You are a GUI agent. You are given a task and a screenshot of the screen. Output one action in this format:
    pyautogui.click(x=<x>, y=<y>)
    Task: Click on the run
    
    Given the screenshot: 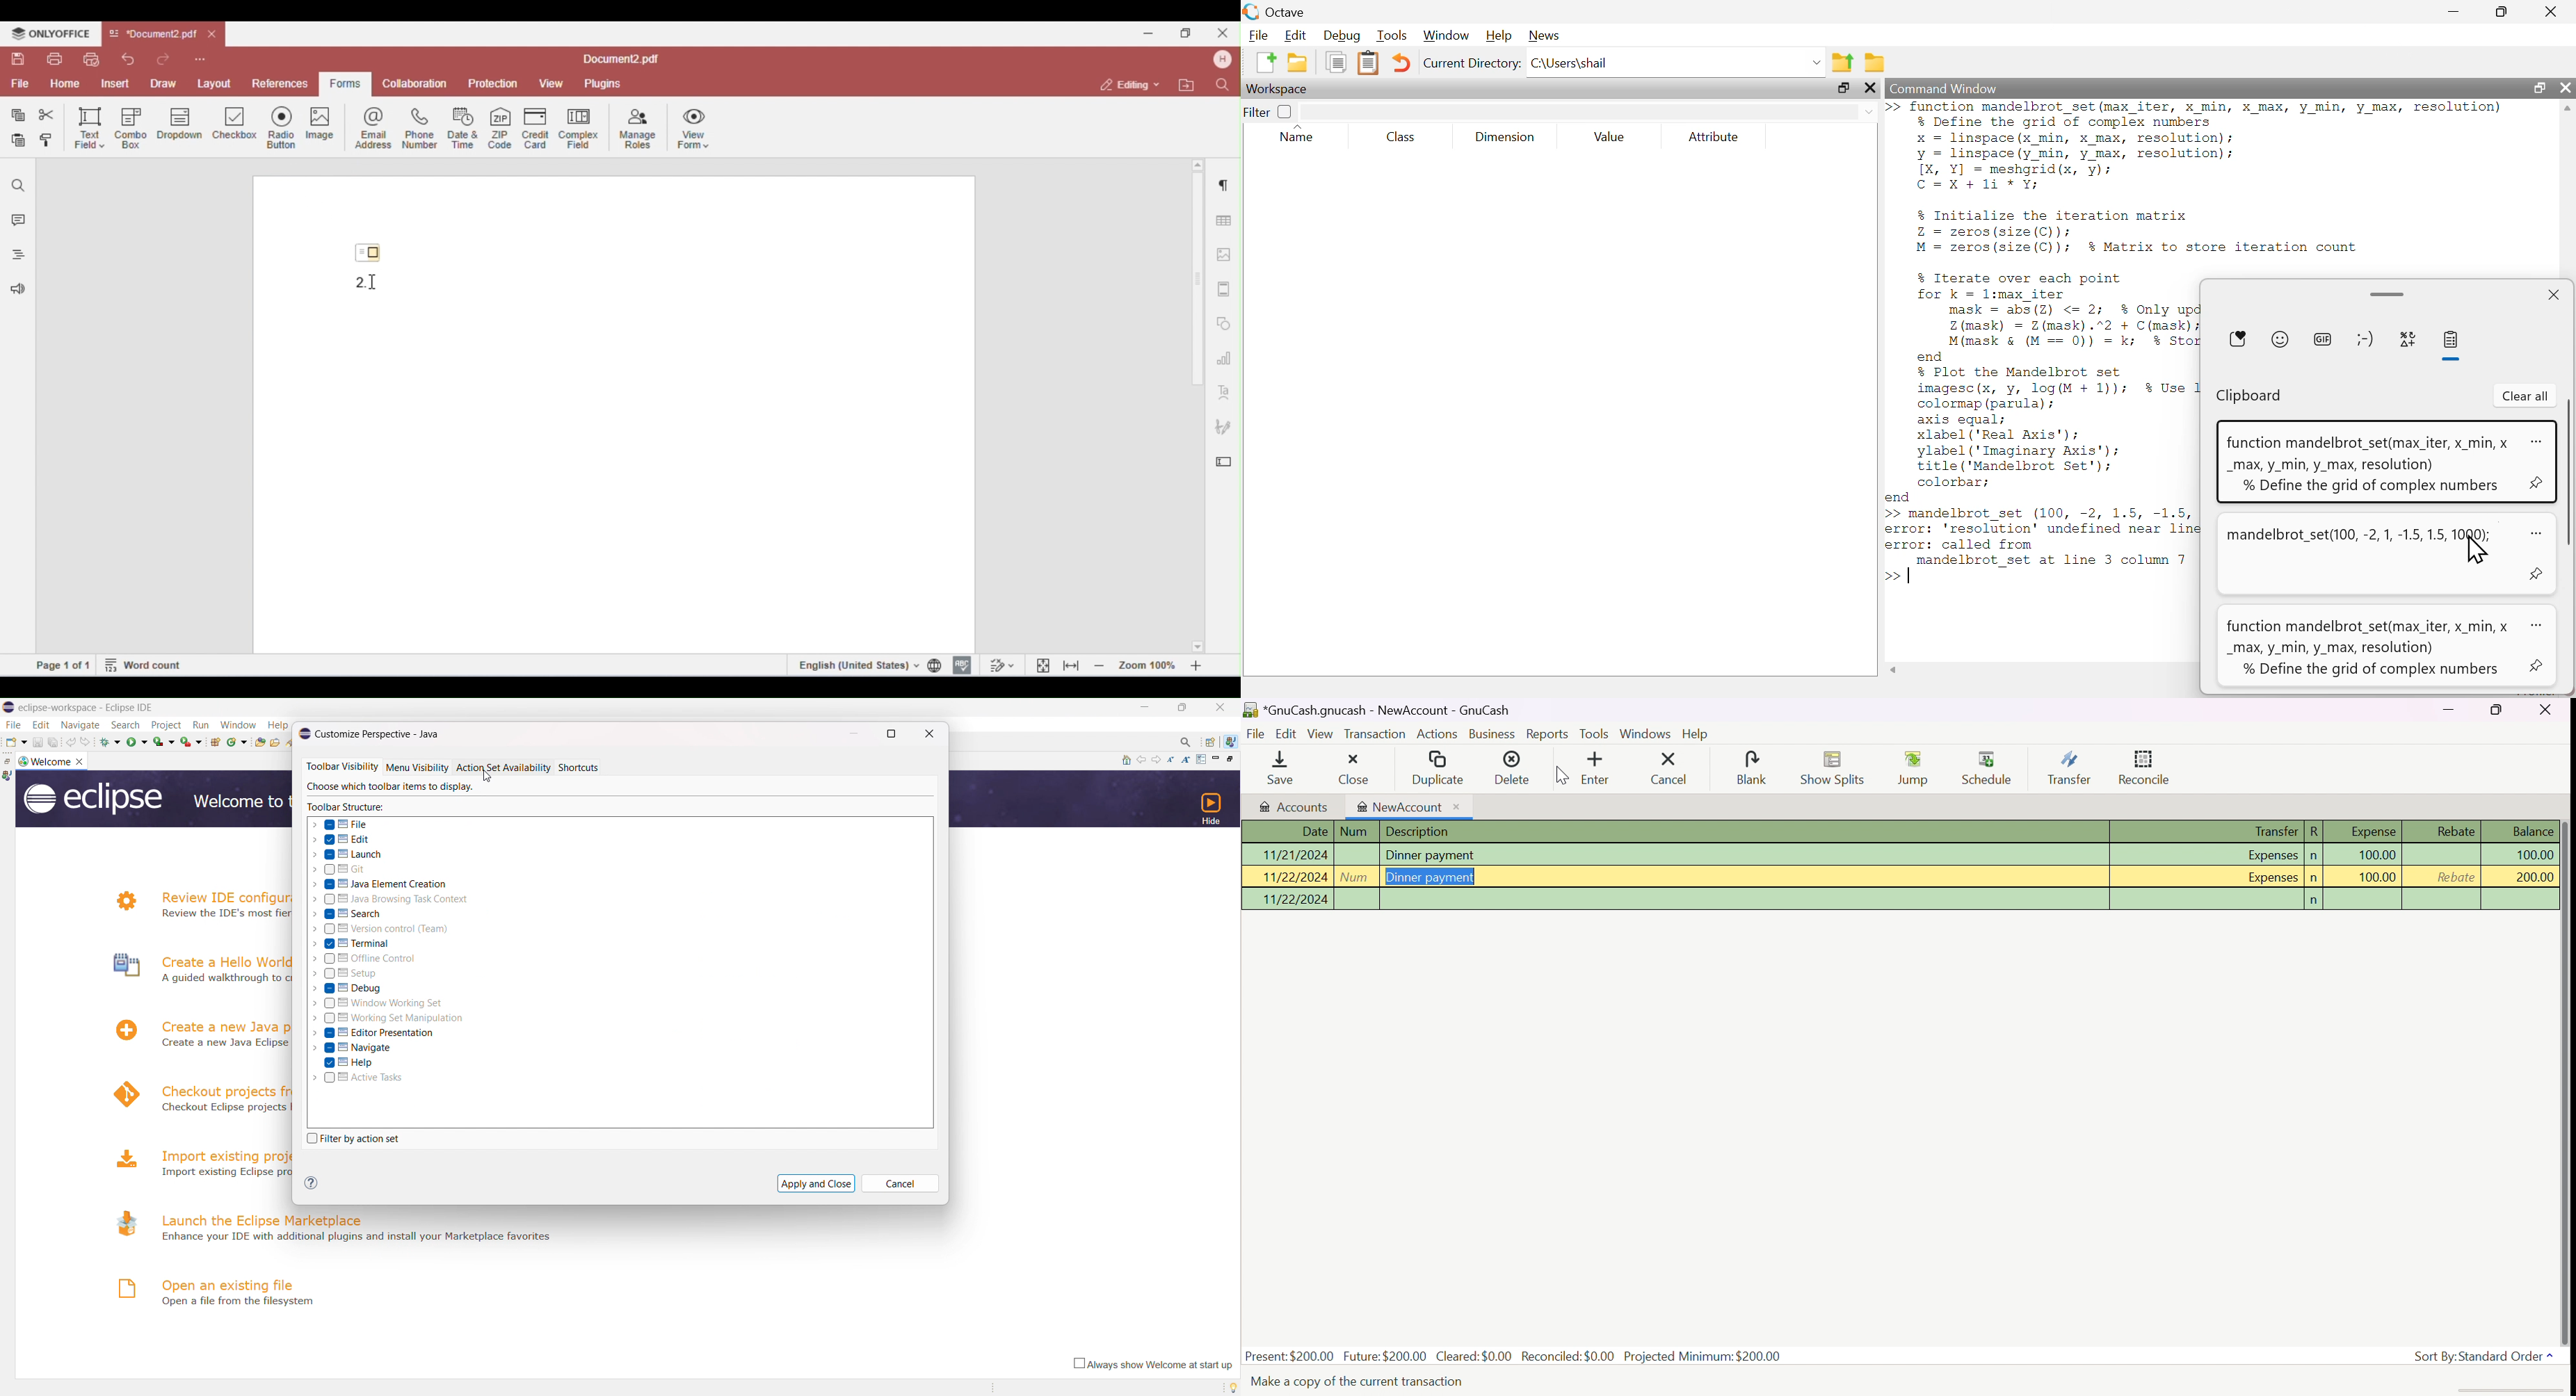 What is the action you would take?
    pyautogui.click(x=136, y=742)
    